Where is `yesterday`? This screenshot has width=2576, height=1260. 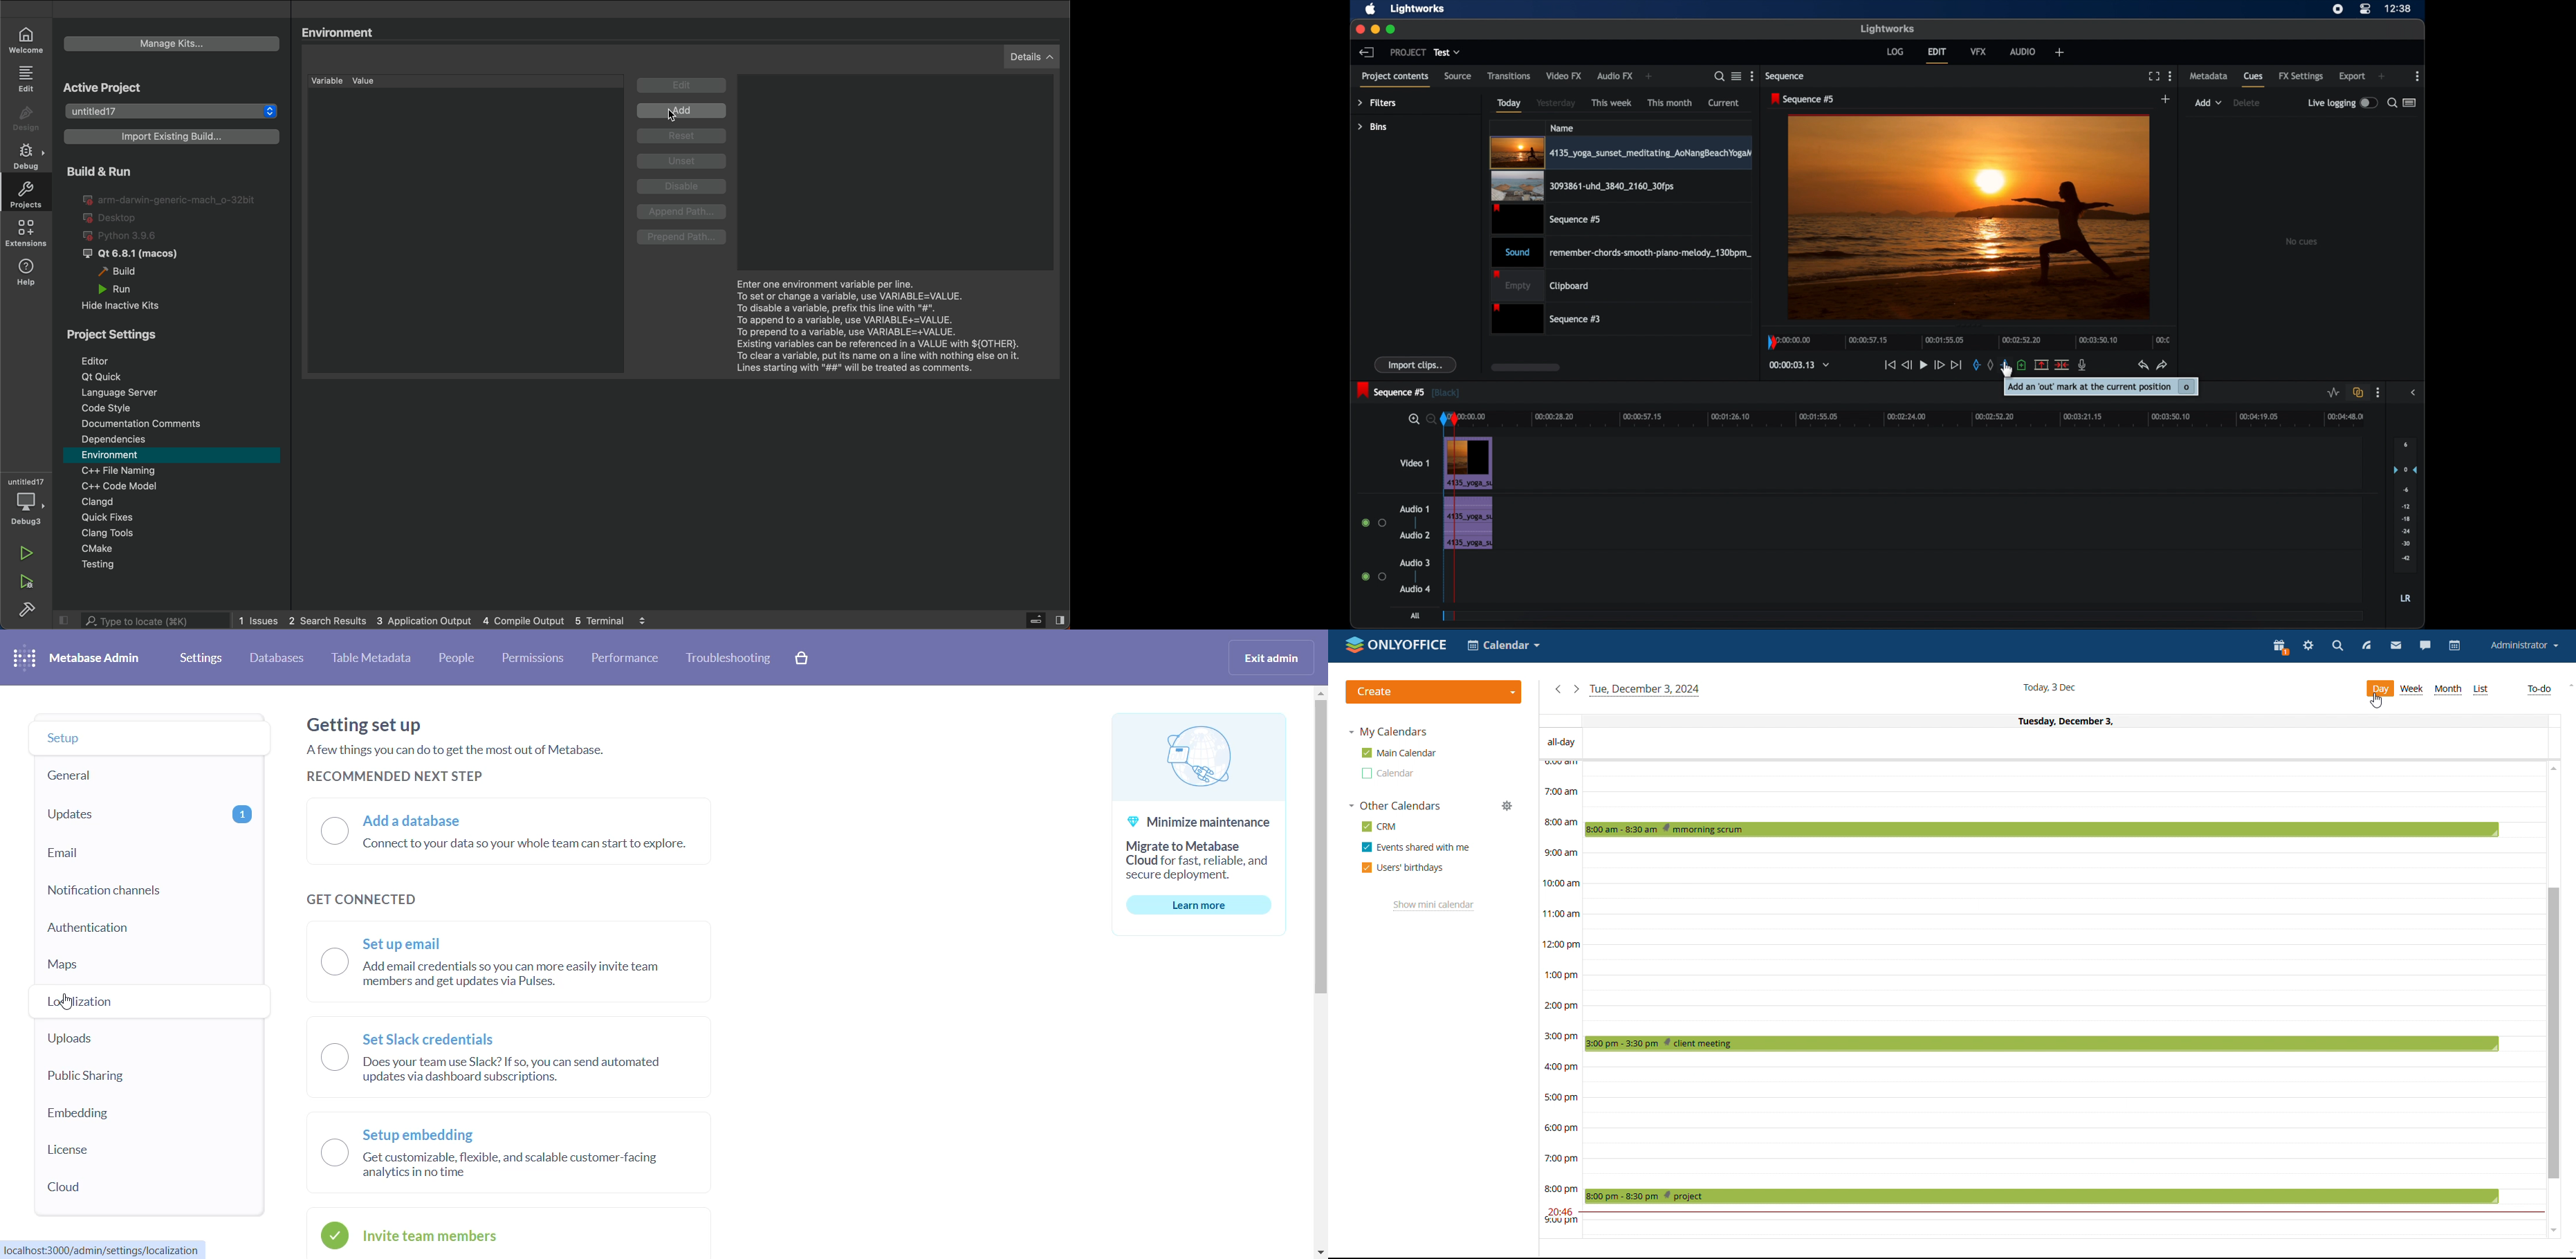 yesterday is located at coordinates (1557, 103).